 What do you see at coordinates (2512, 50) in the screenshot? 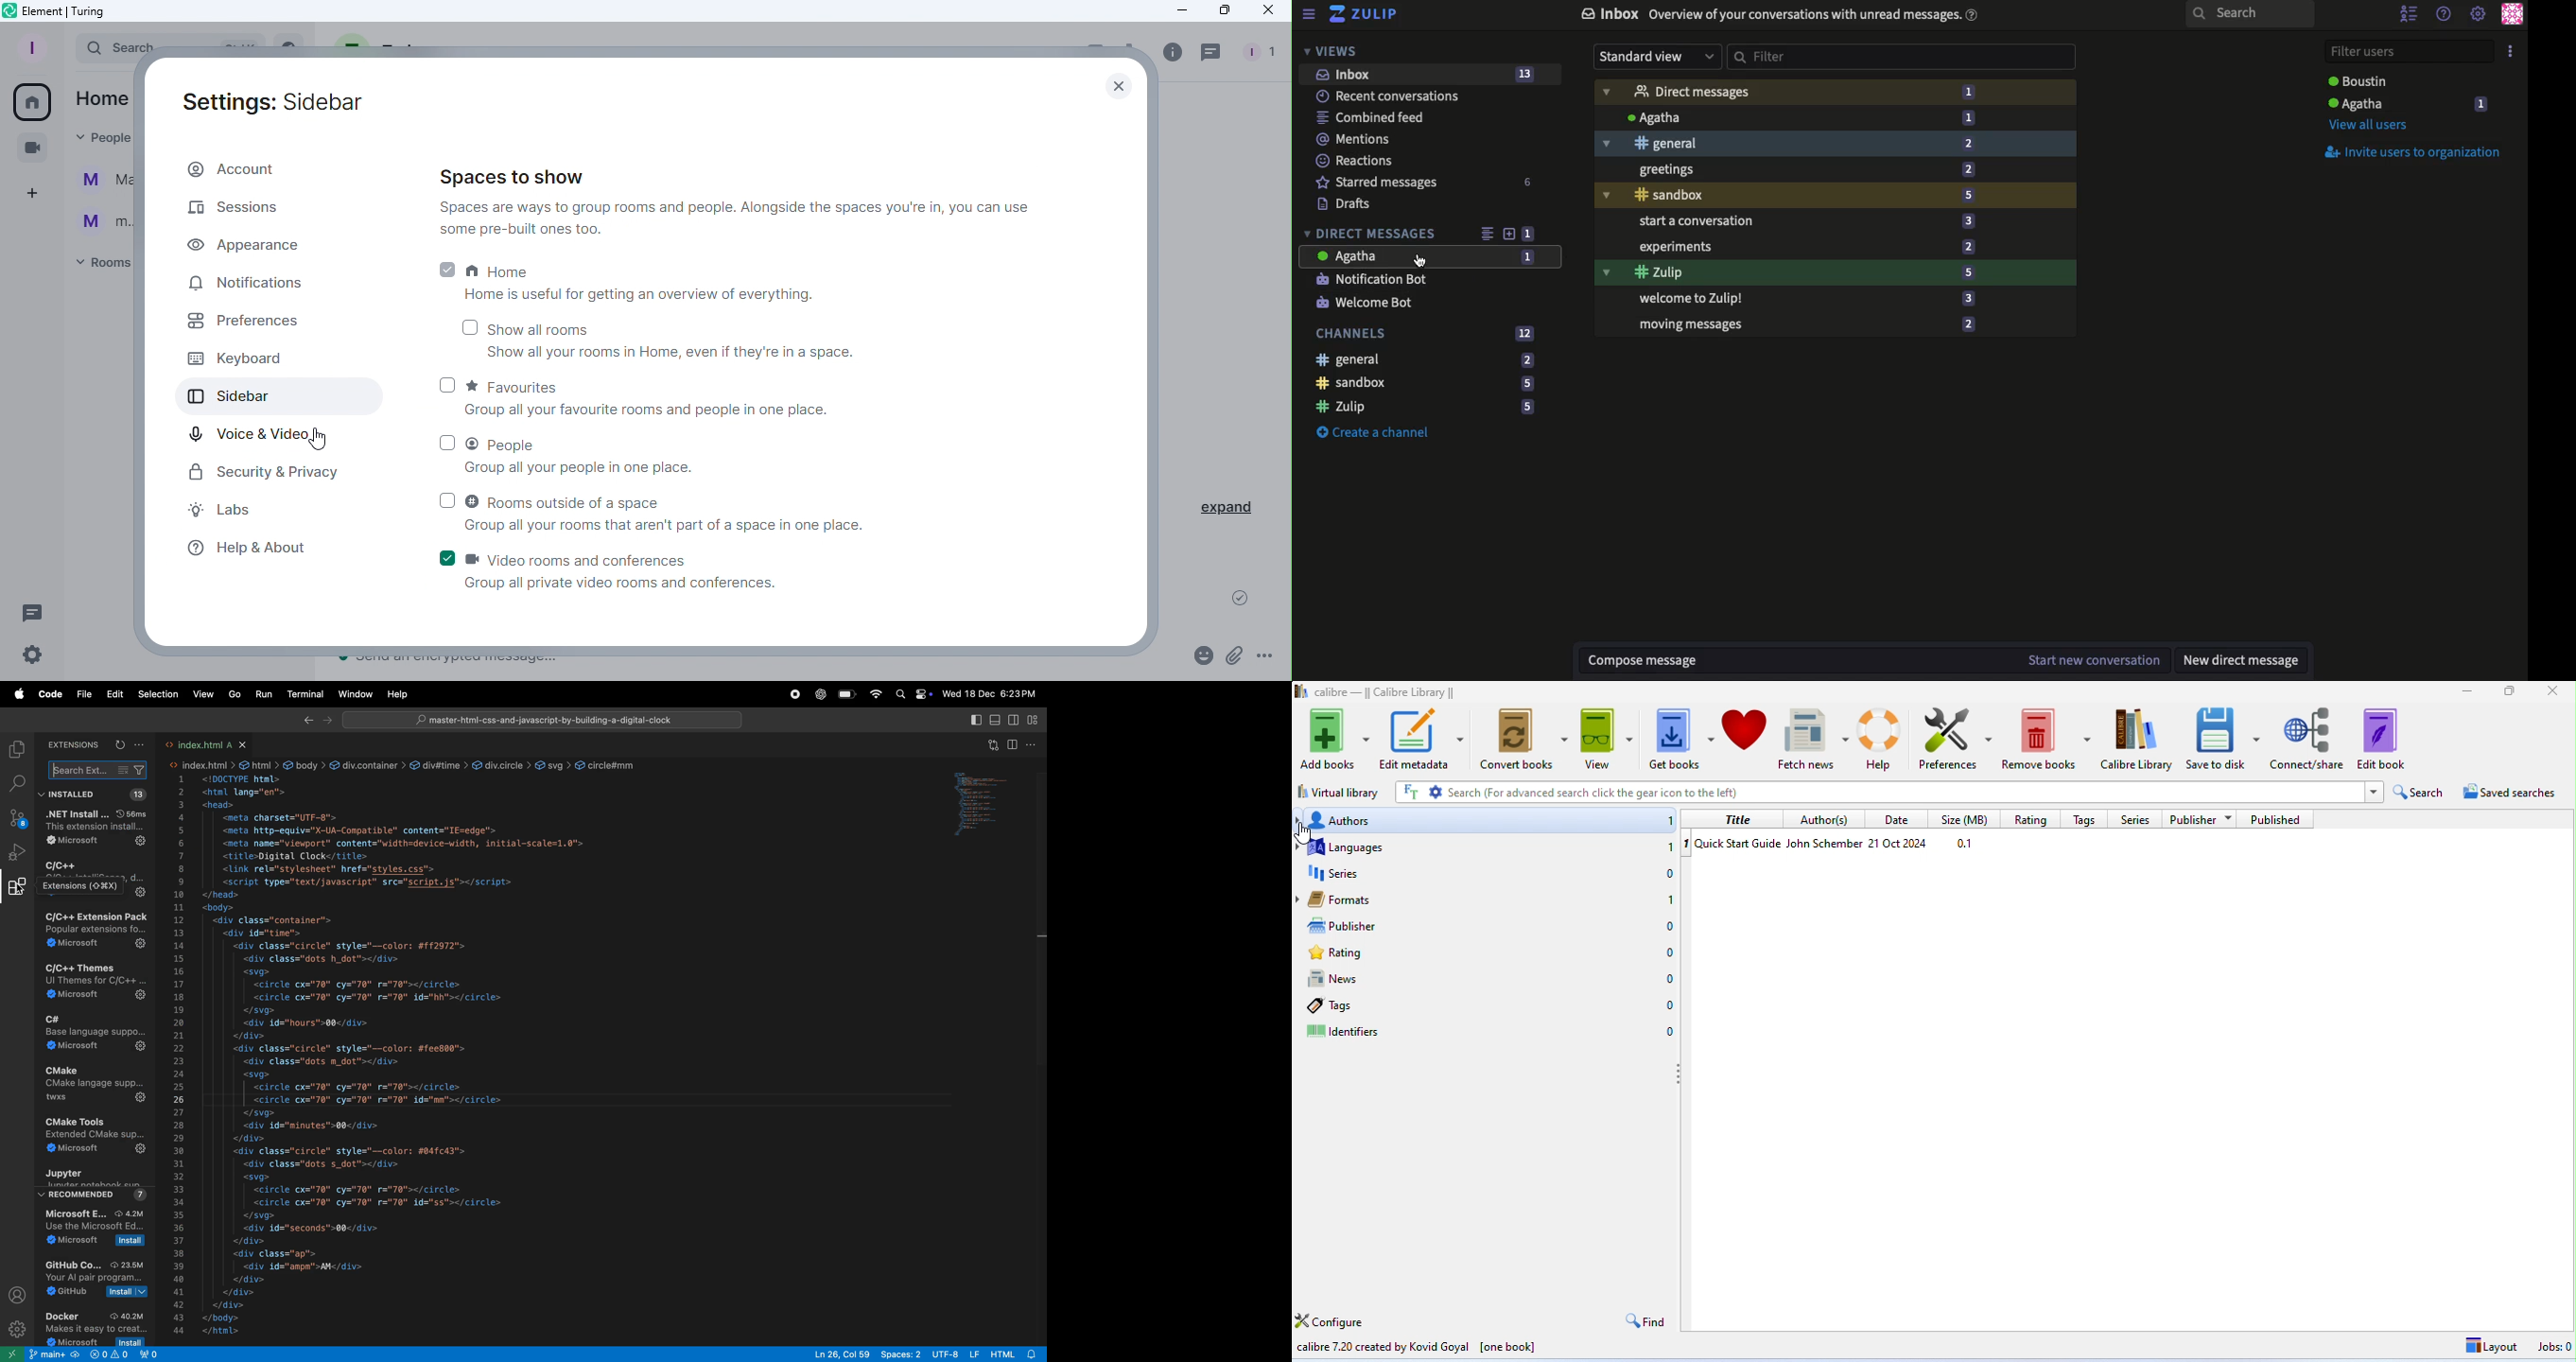
I see `More options` at bounding box center [2512, 50].